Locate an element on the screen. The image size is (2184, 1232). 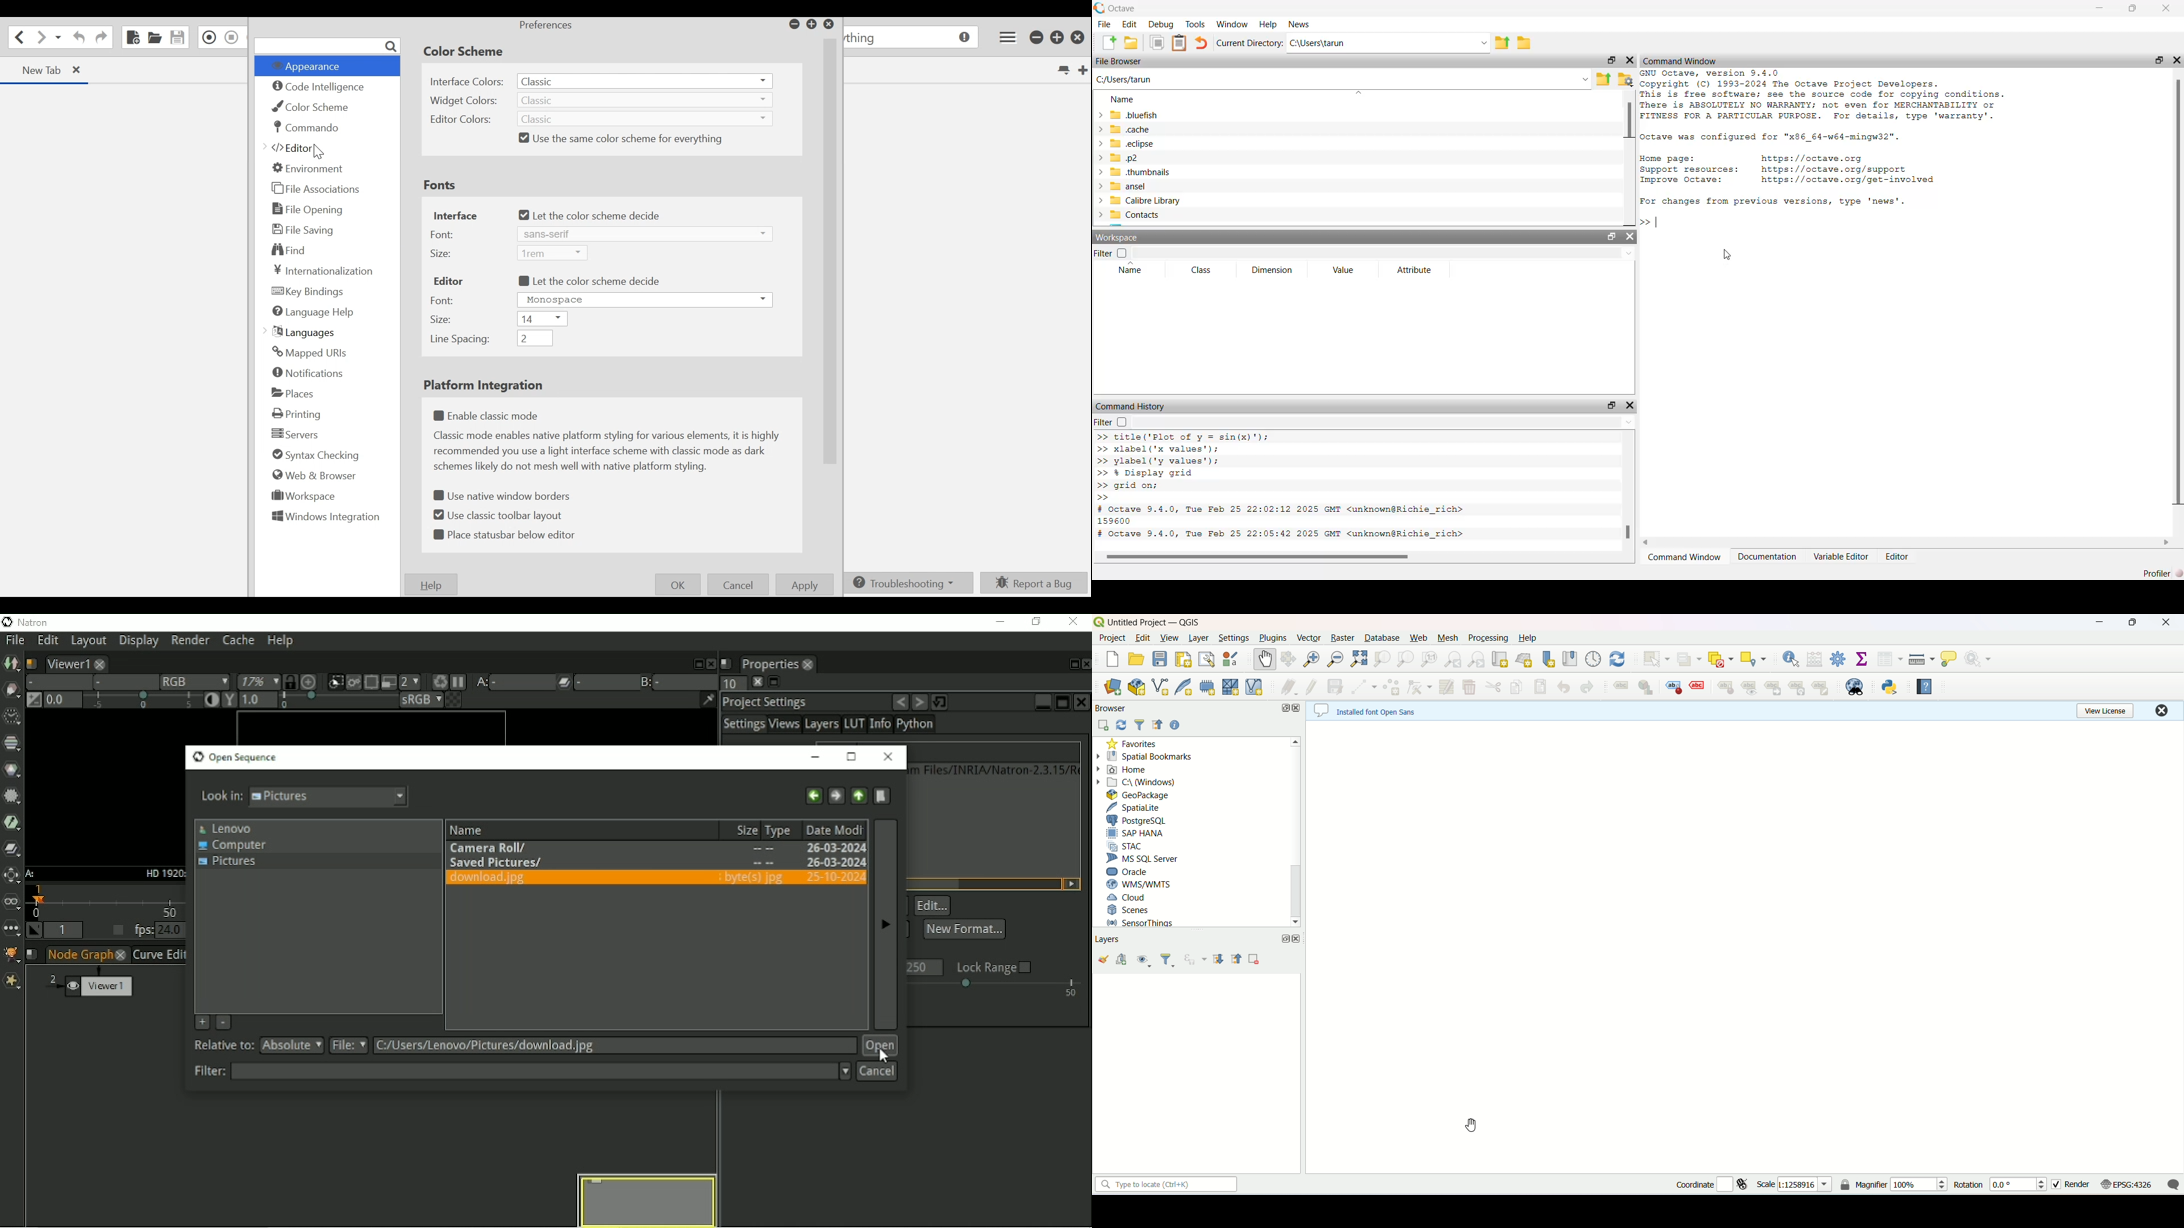
browser is located at coordinates (1112, 708).